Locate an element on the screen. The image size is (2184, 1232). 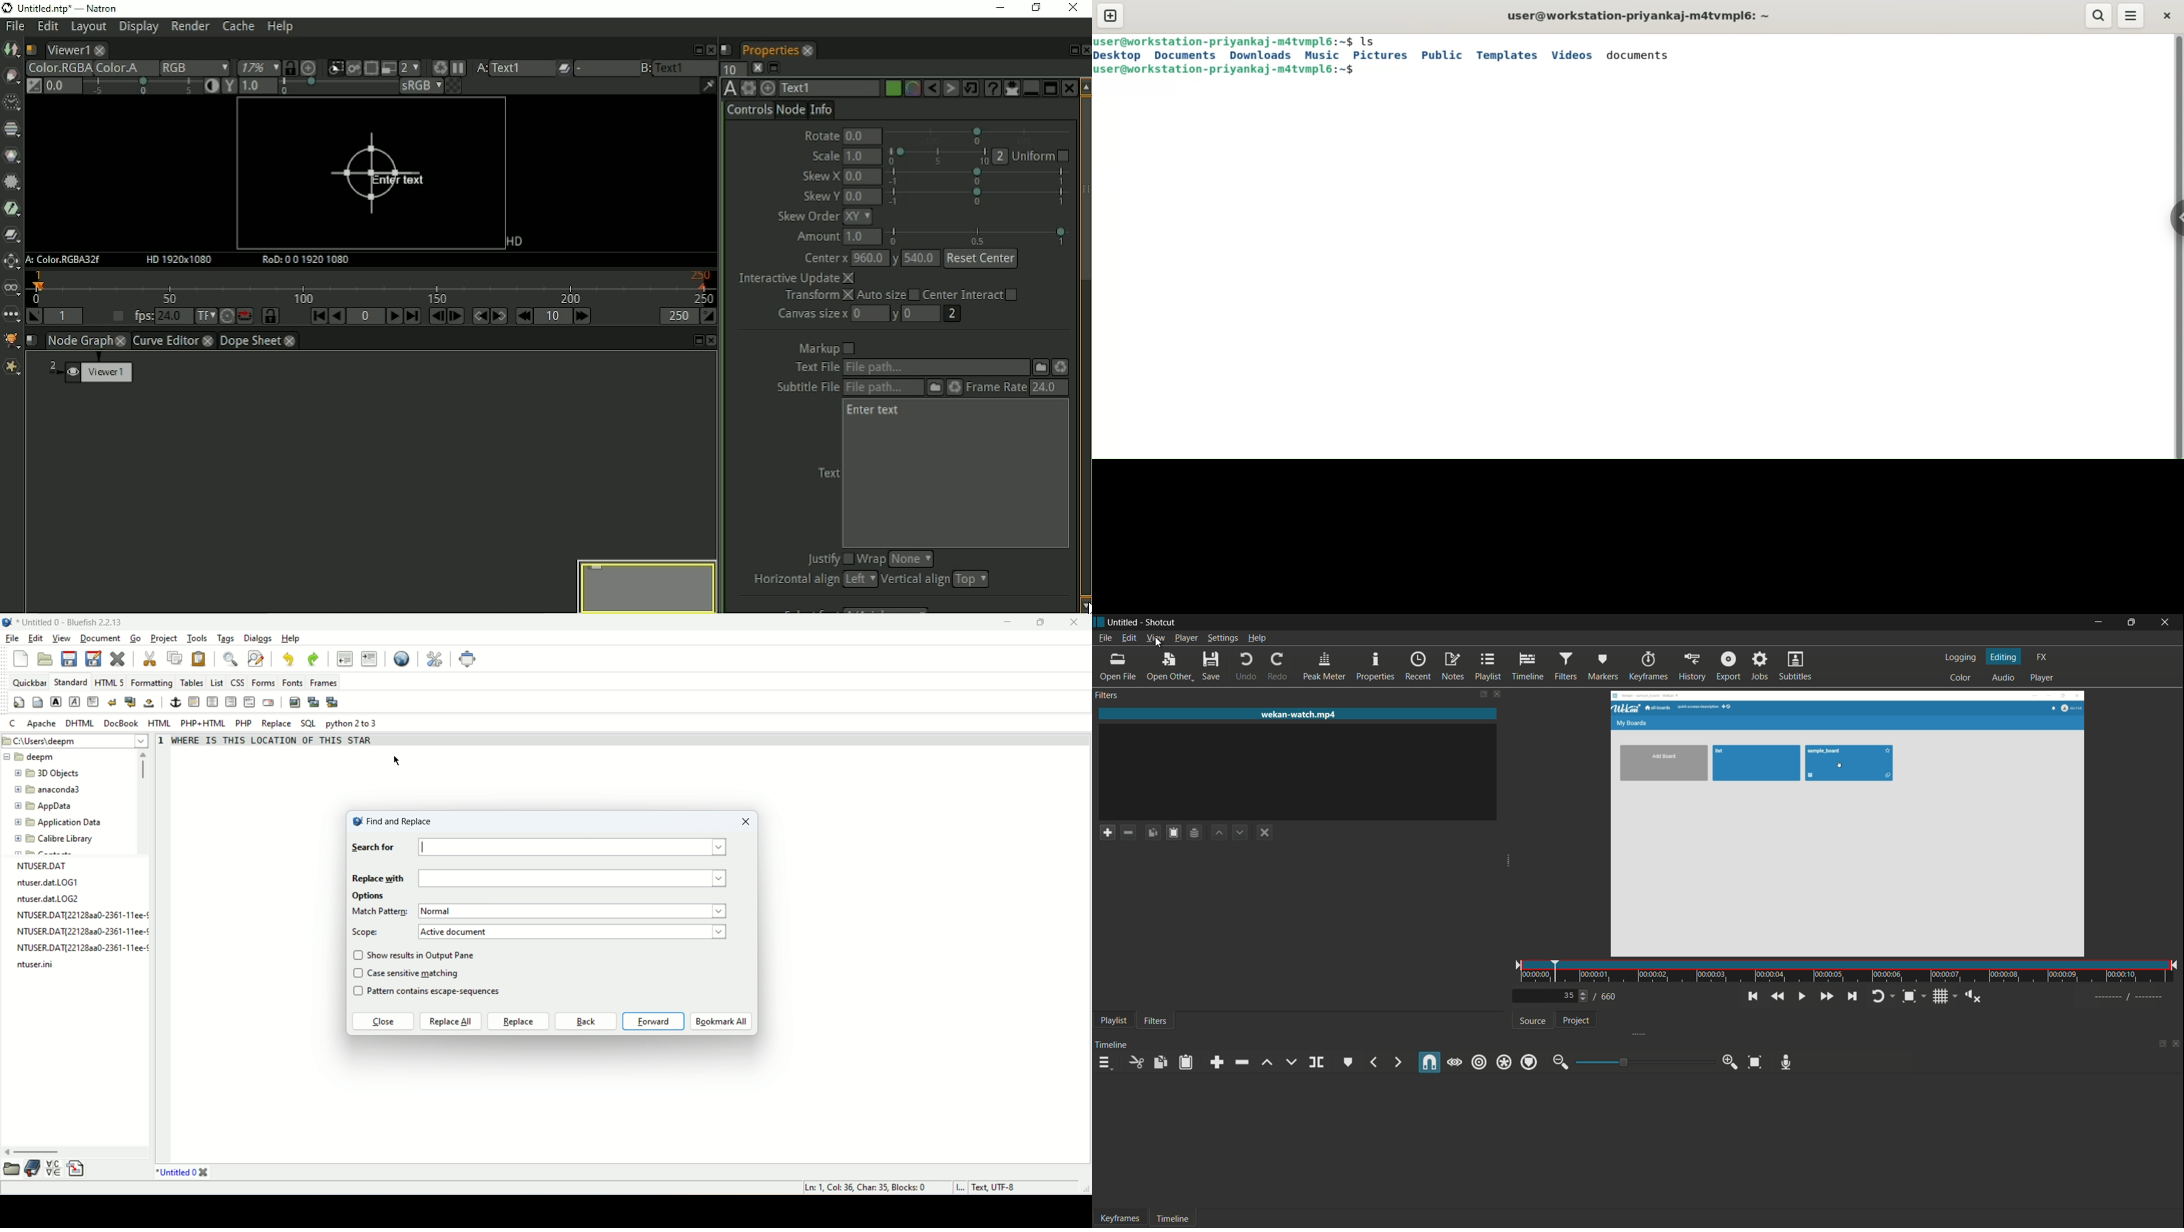
ripple all track is located at coordinates (1504, 1062).